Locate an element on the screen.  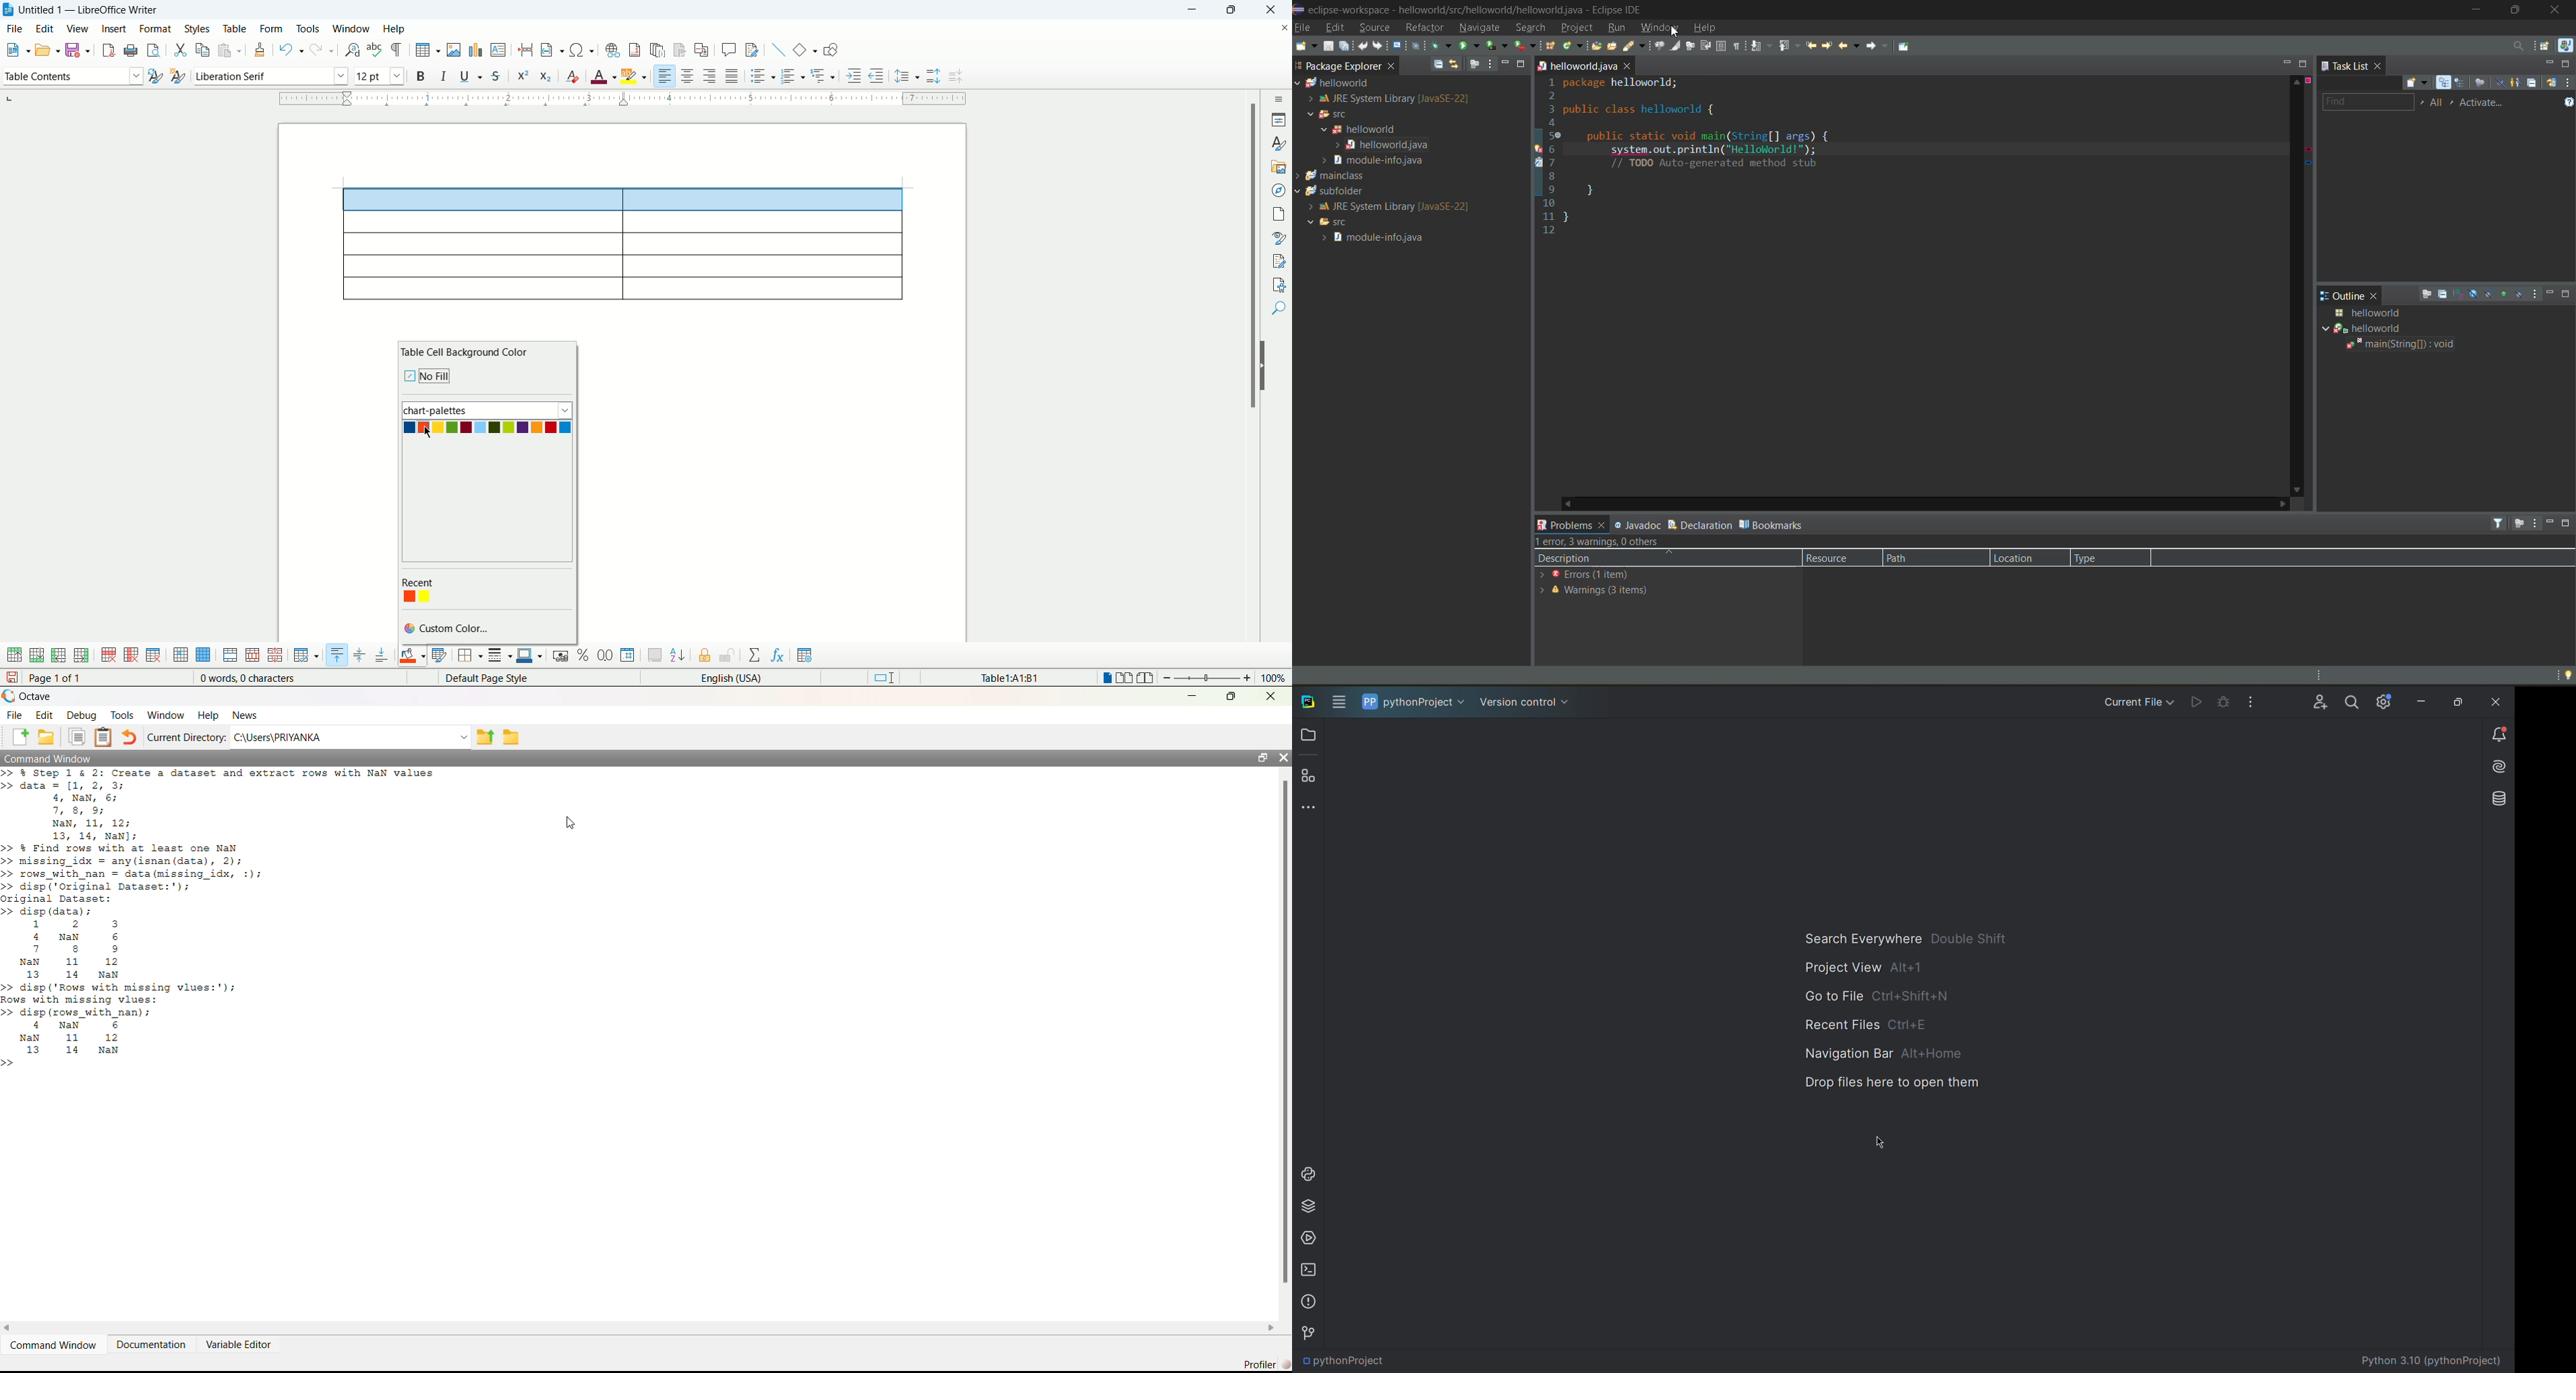
table properties is located at coordinates (805, 657).